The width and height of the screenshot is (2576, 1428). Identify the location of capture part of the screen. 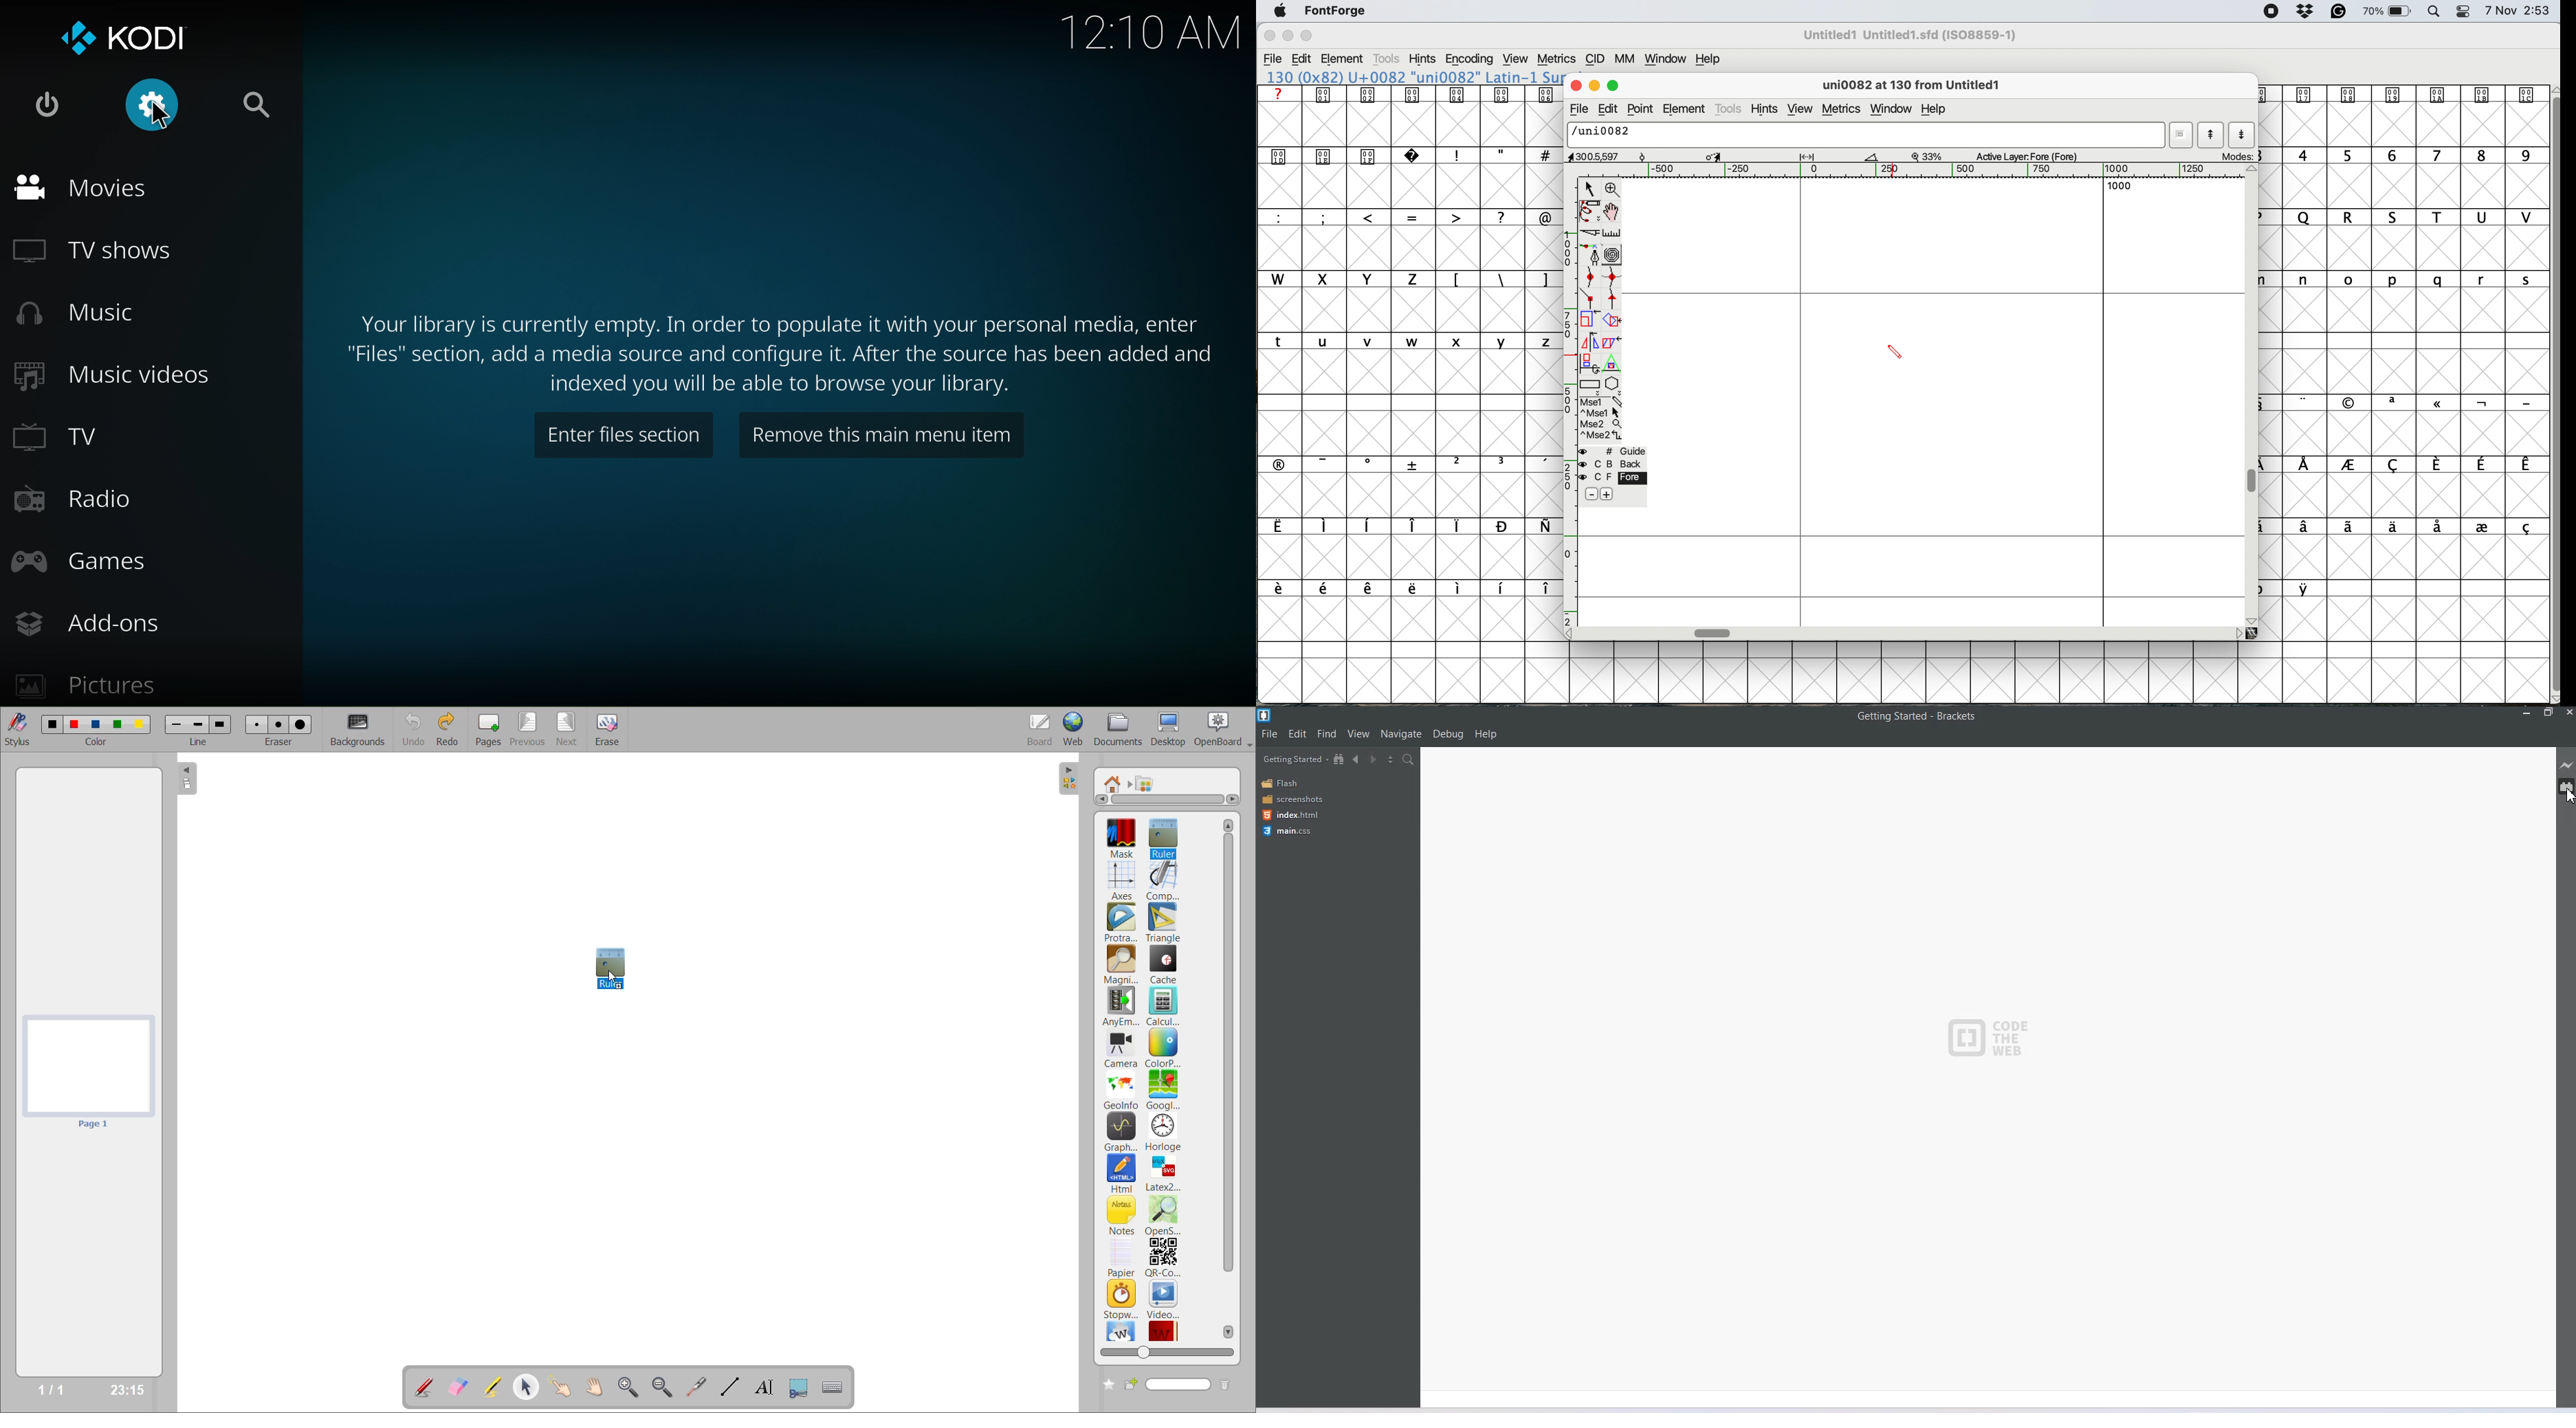
(802, 1386).